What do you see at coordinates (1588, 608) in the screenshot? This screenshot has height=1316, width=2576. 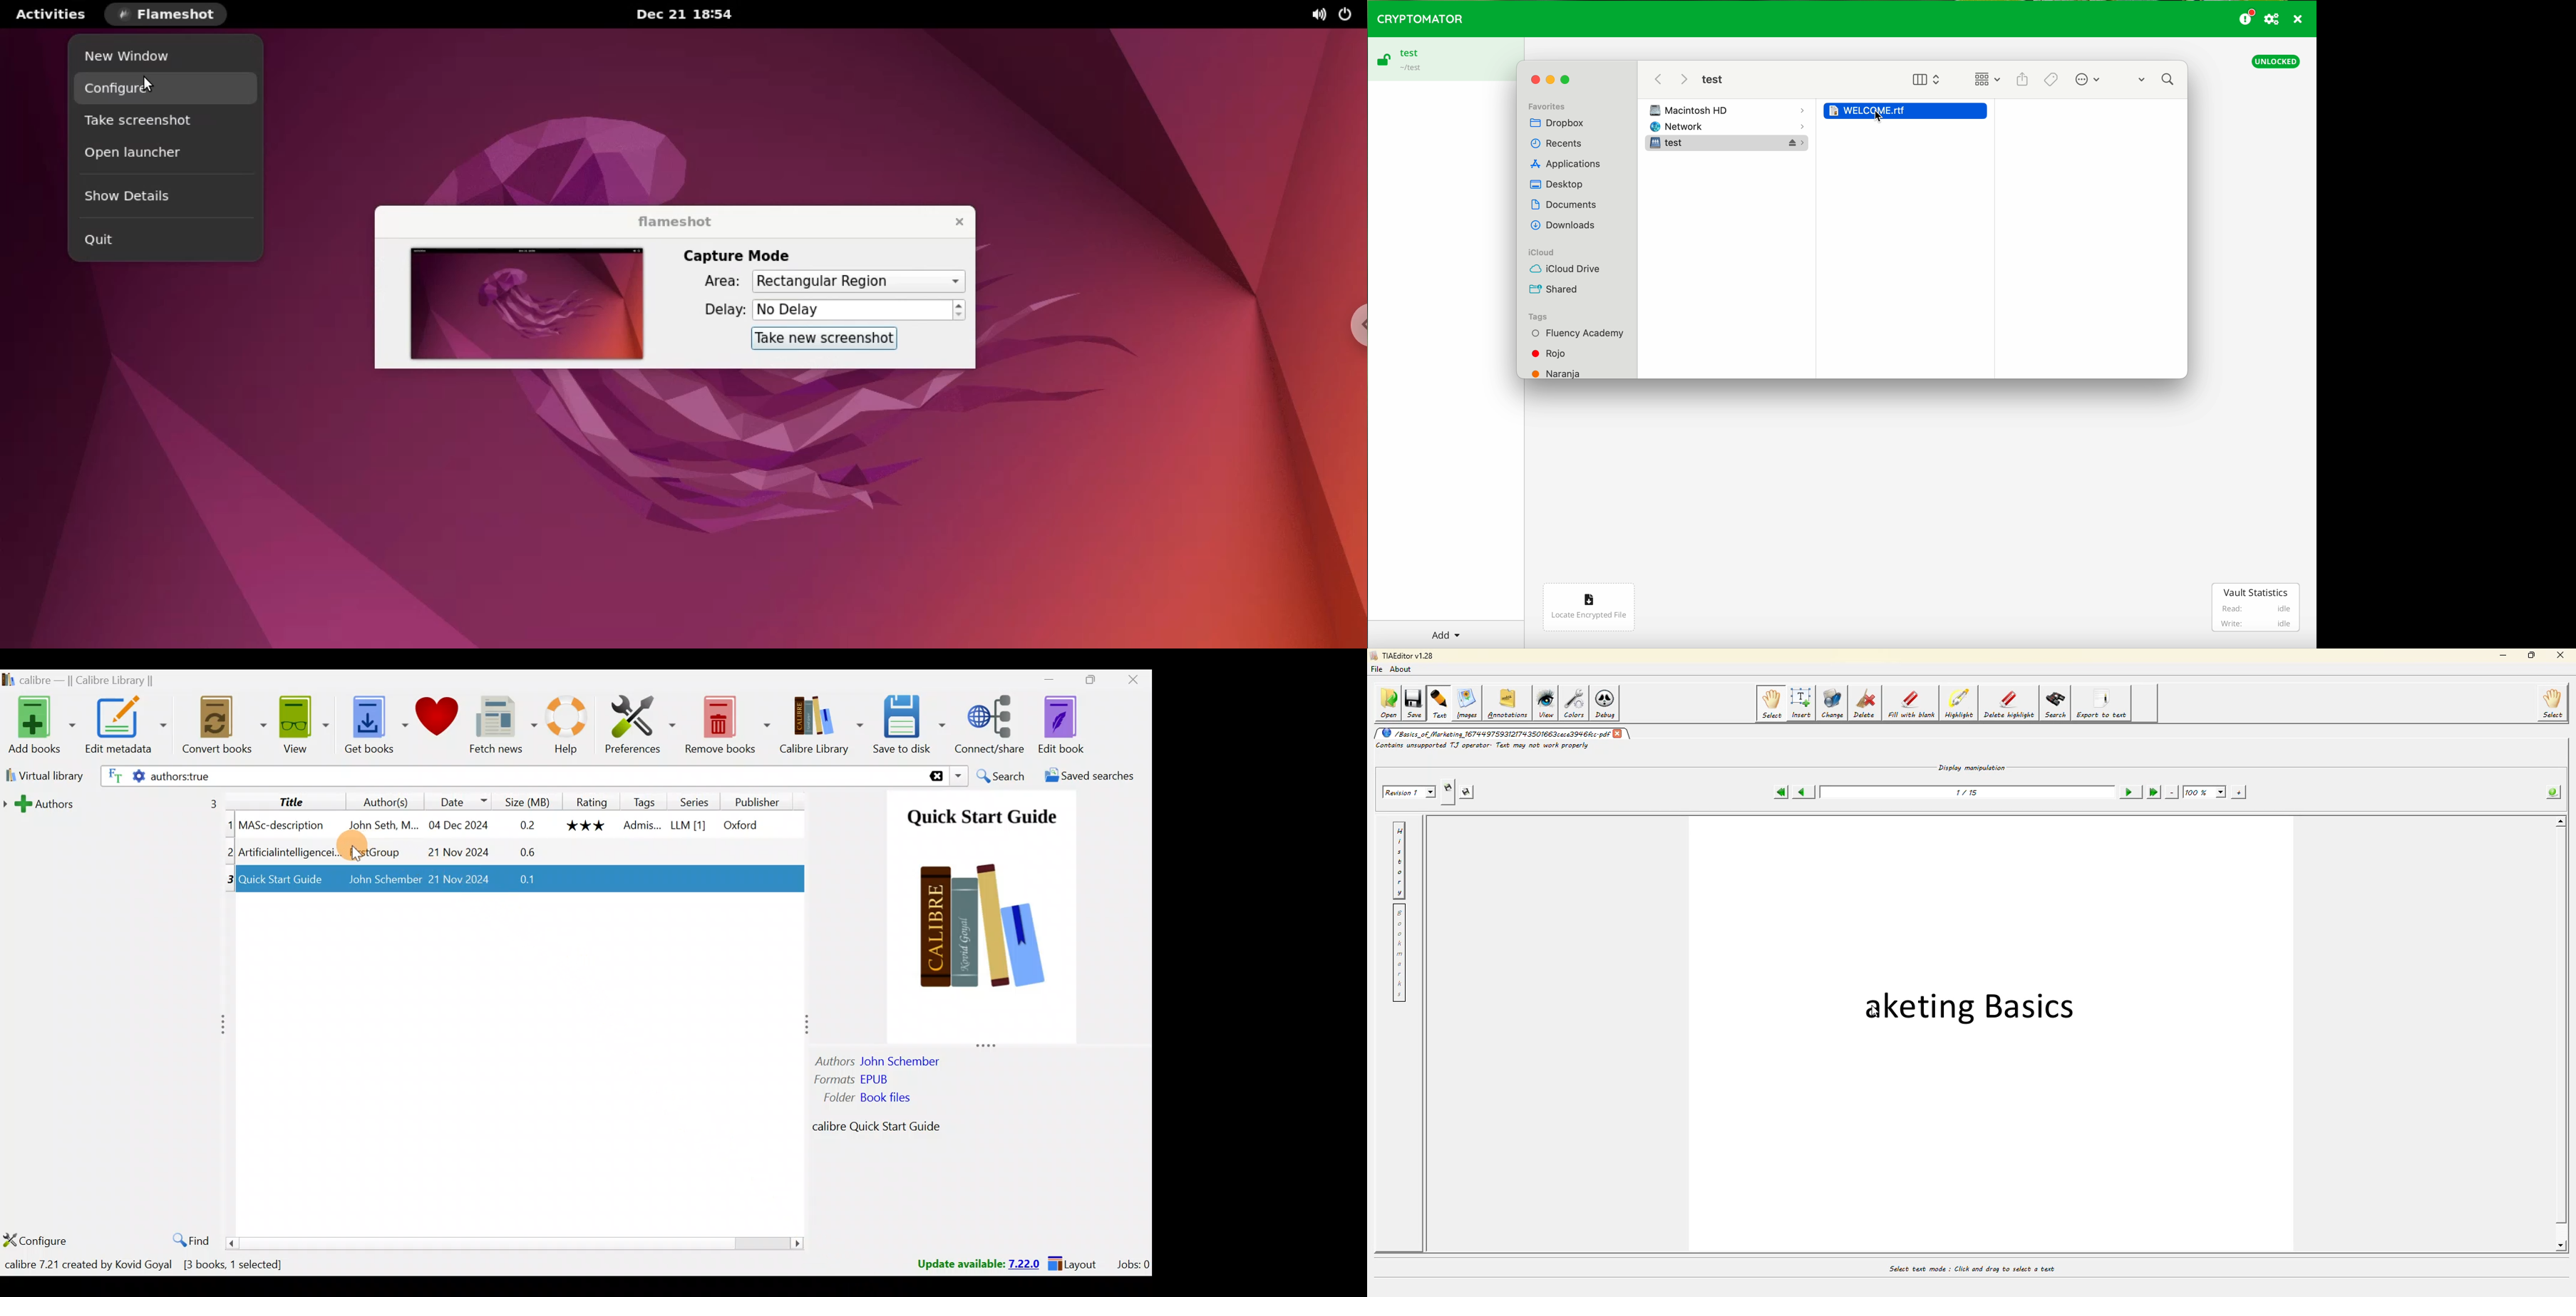 I see `locate encrypted file button` at bounding box center [1588, 608].